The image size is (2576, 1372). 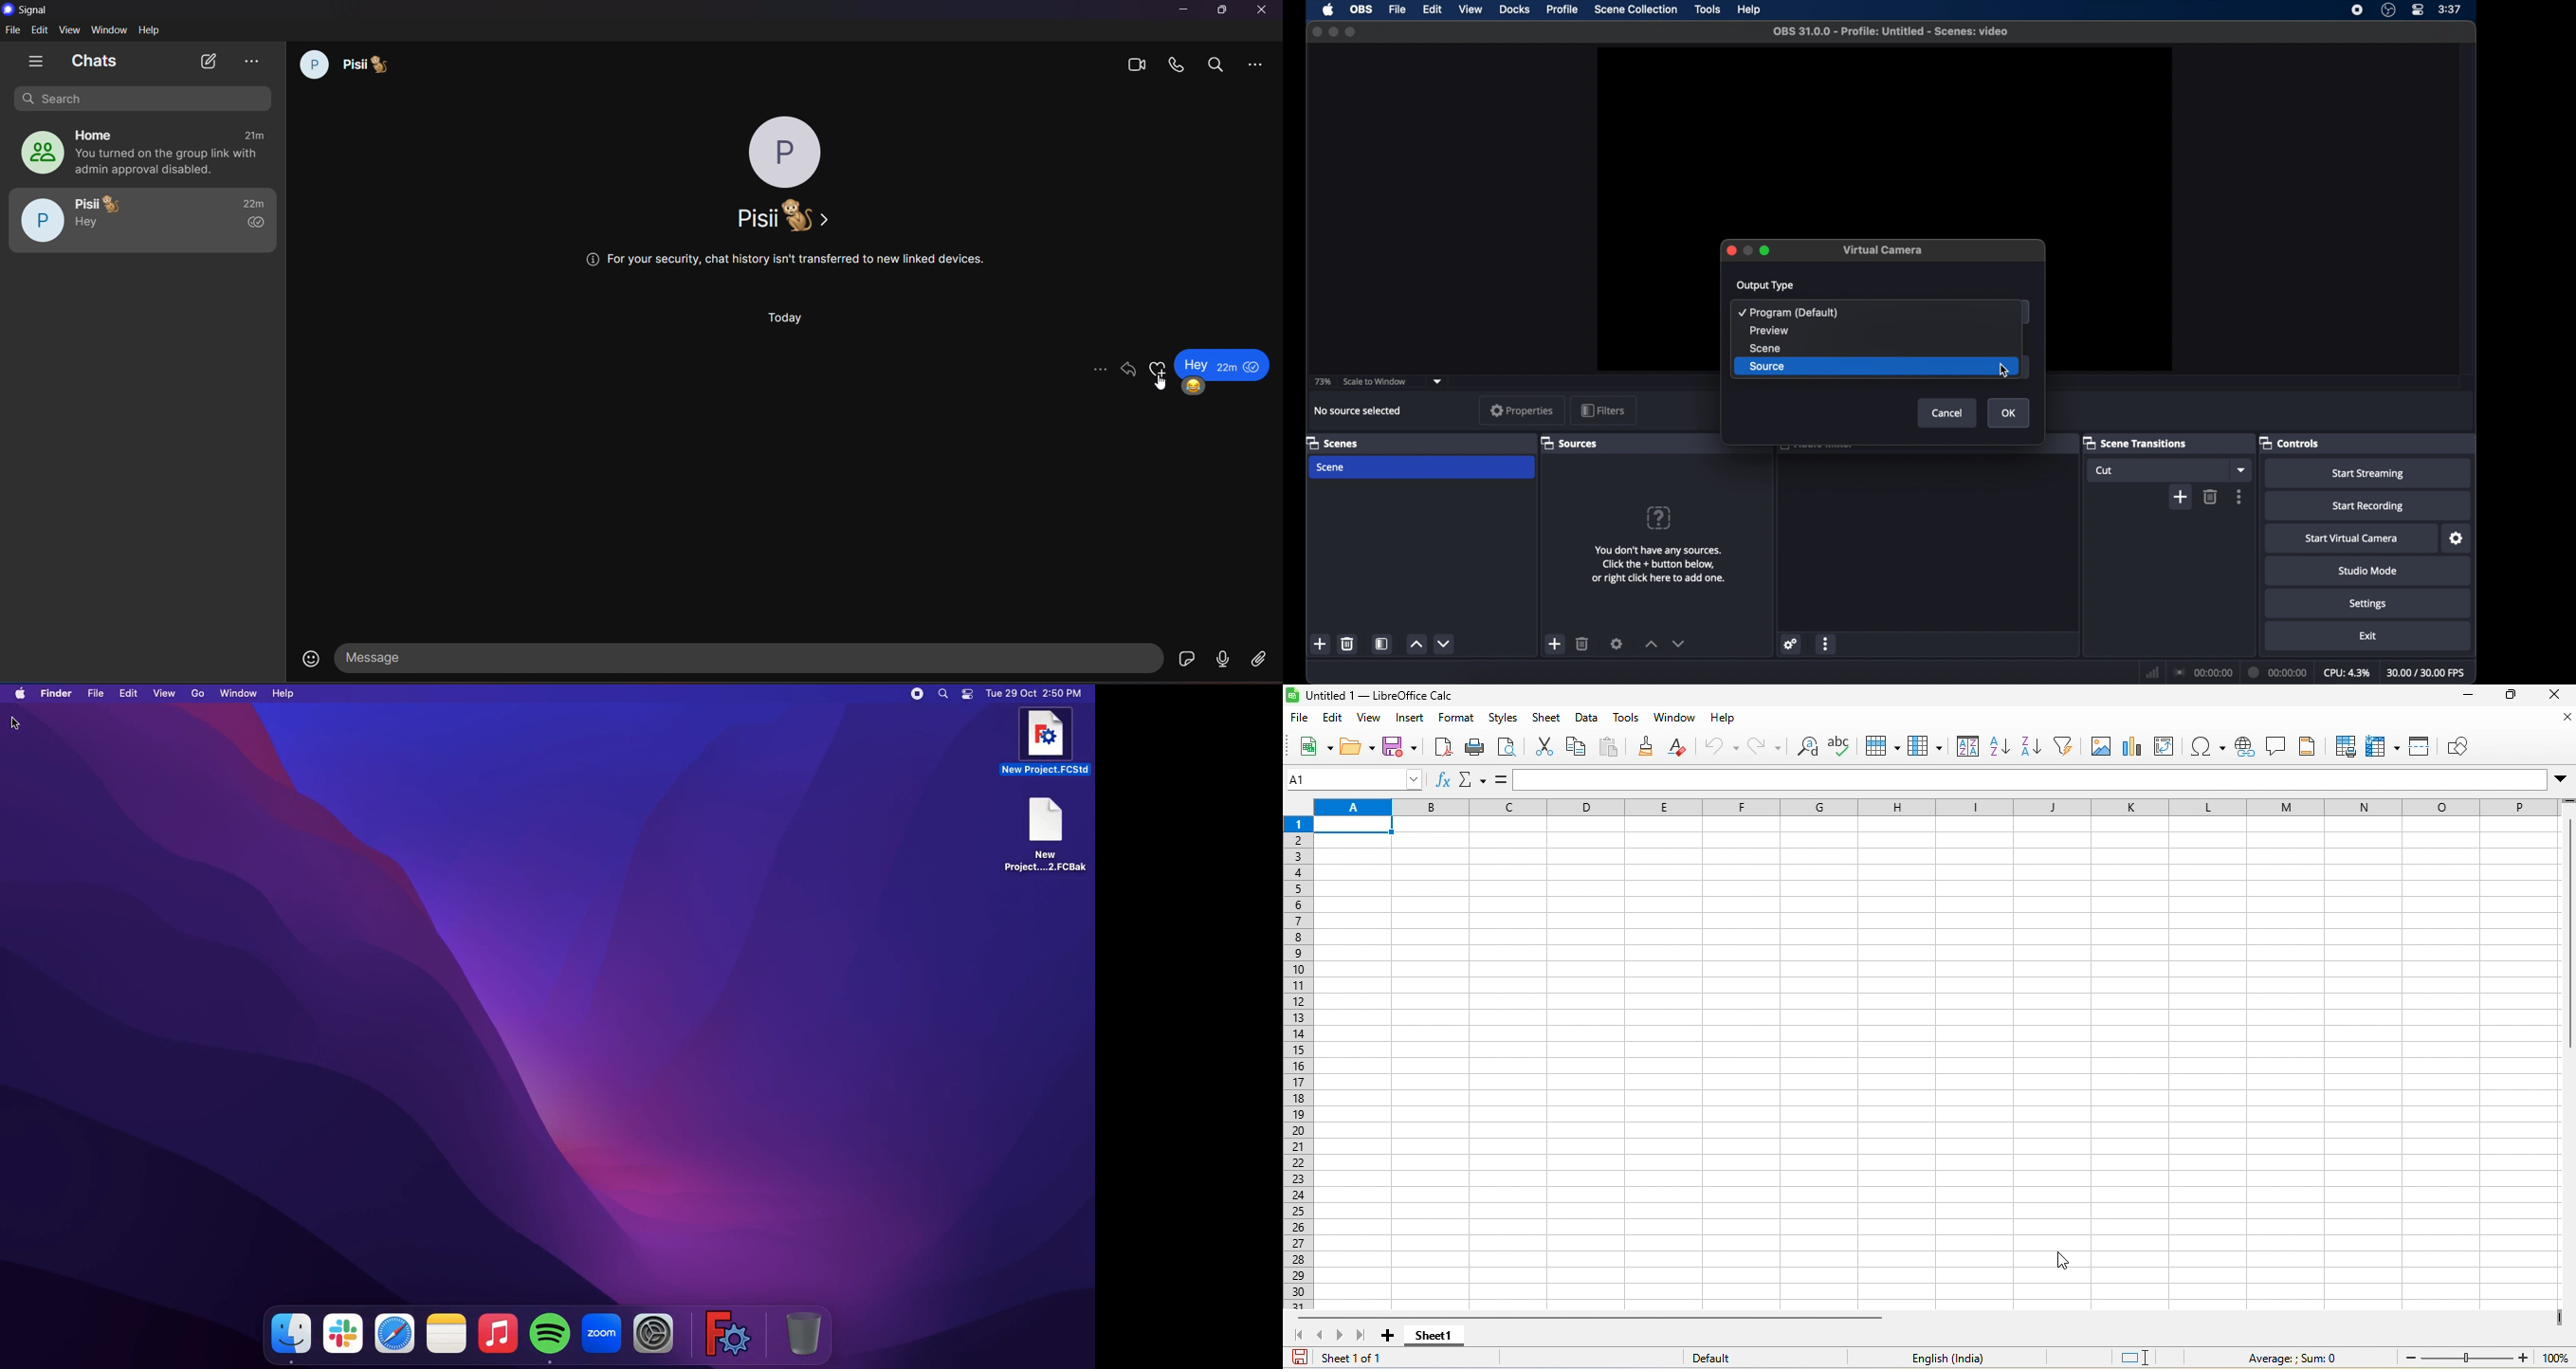 I want to click on paste, so click(x=1614, y=748).